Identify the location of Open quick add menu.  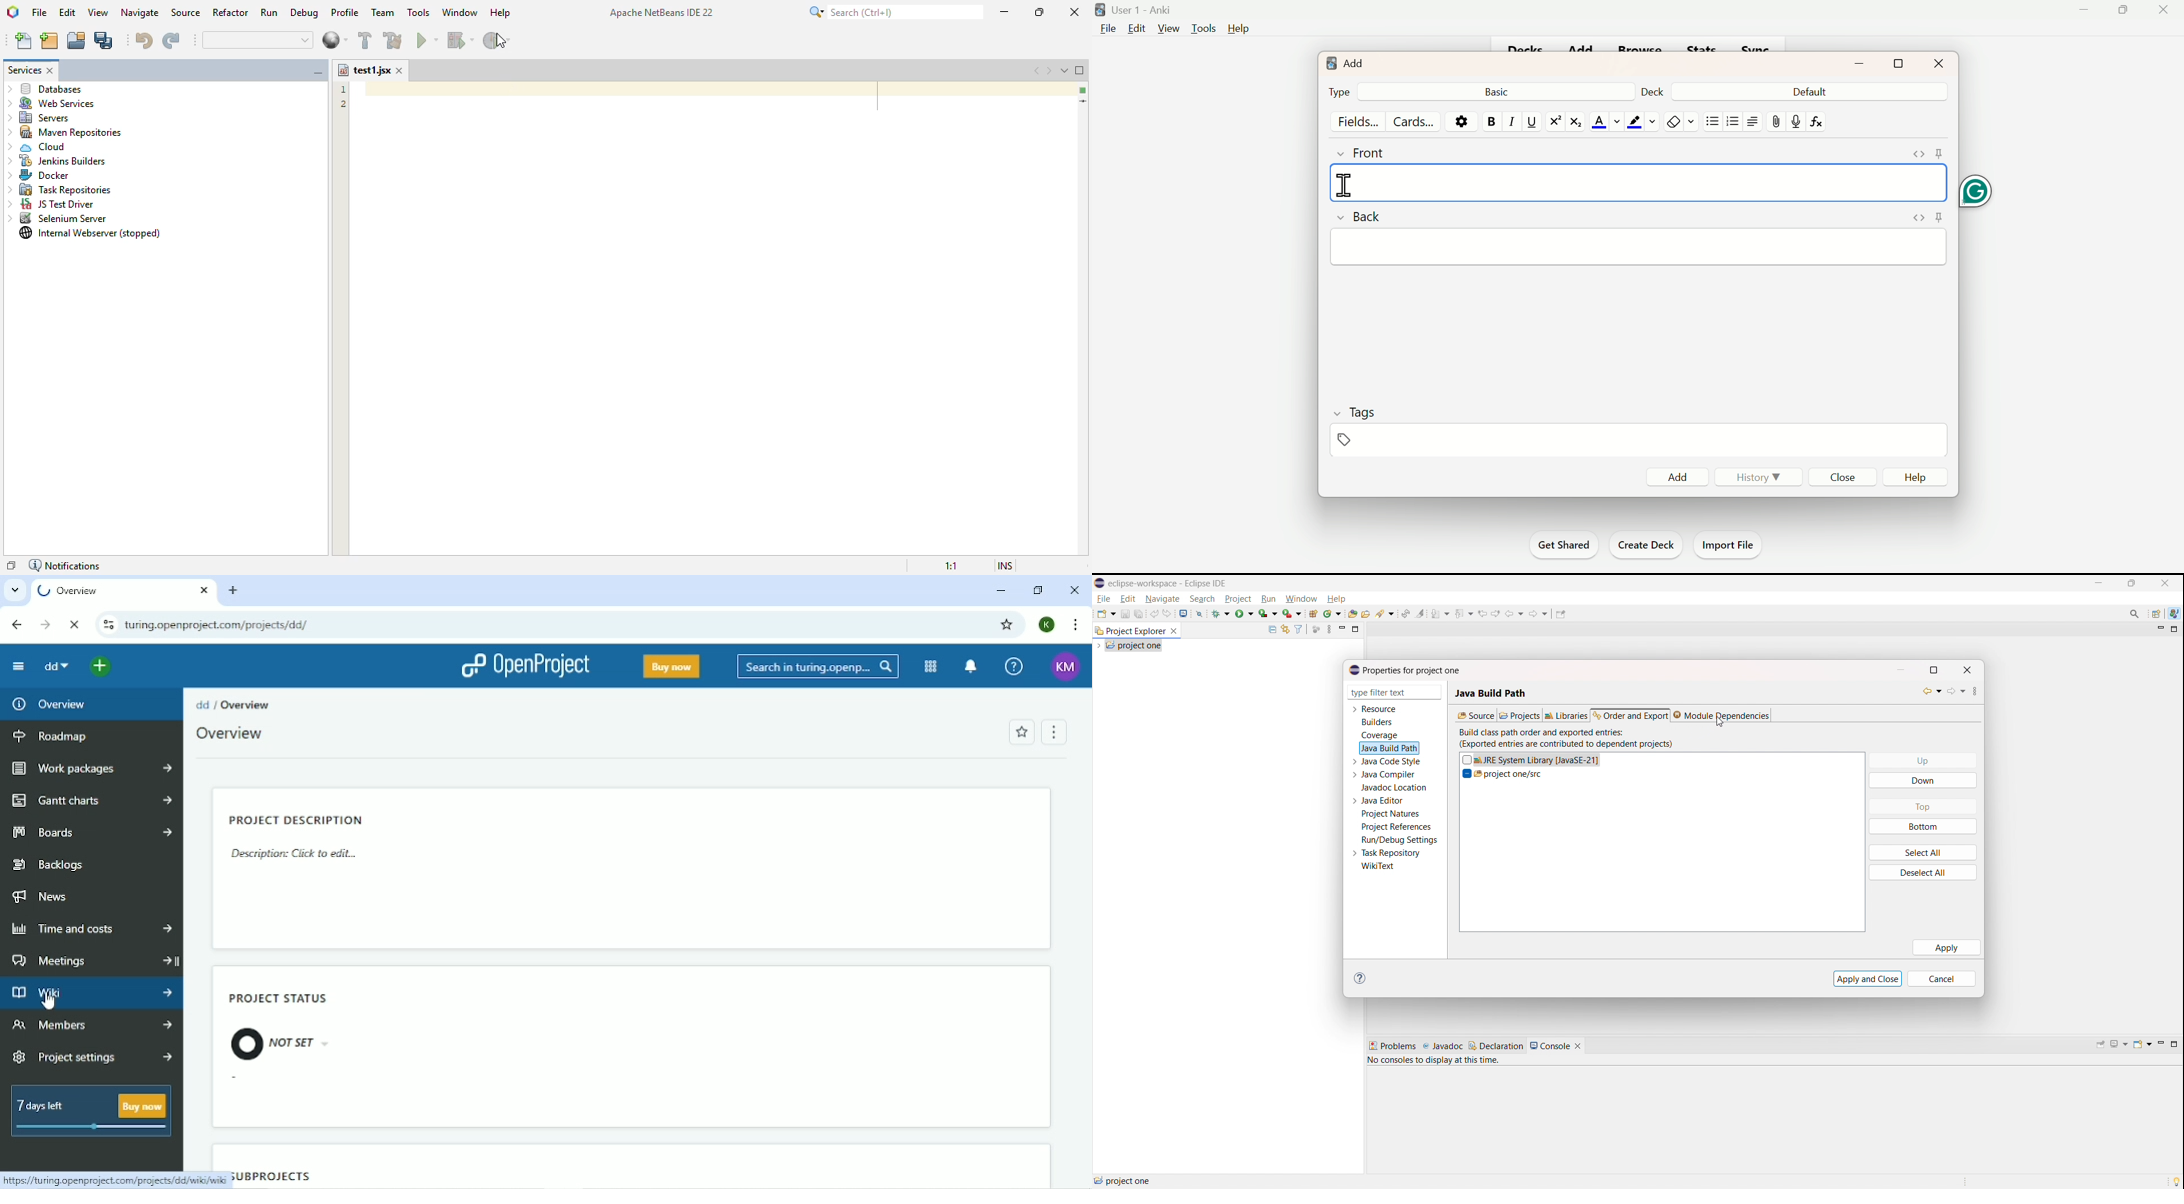
(101, 665).